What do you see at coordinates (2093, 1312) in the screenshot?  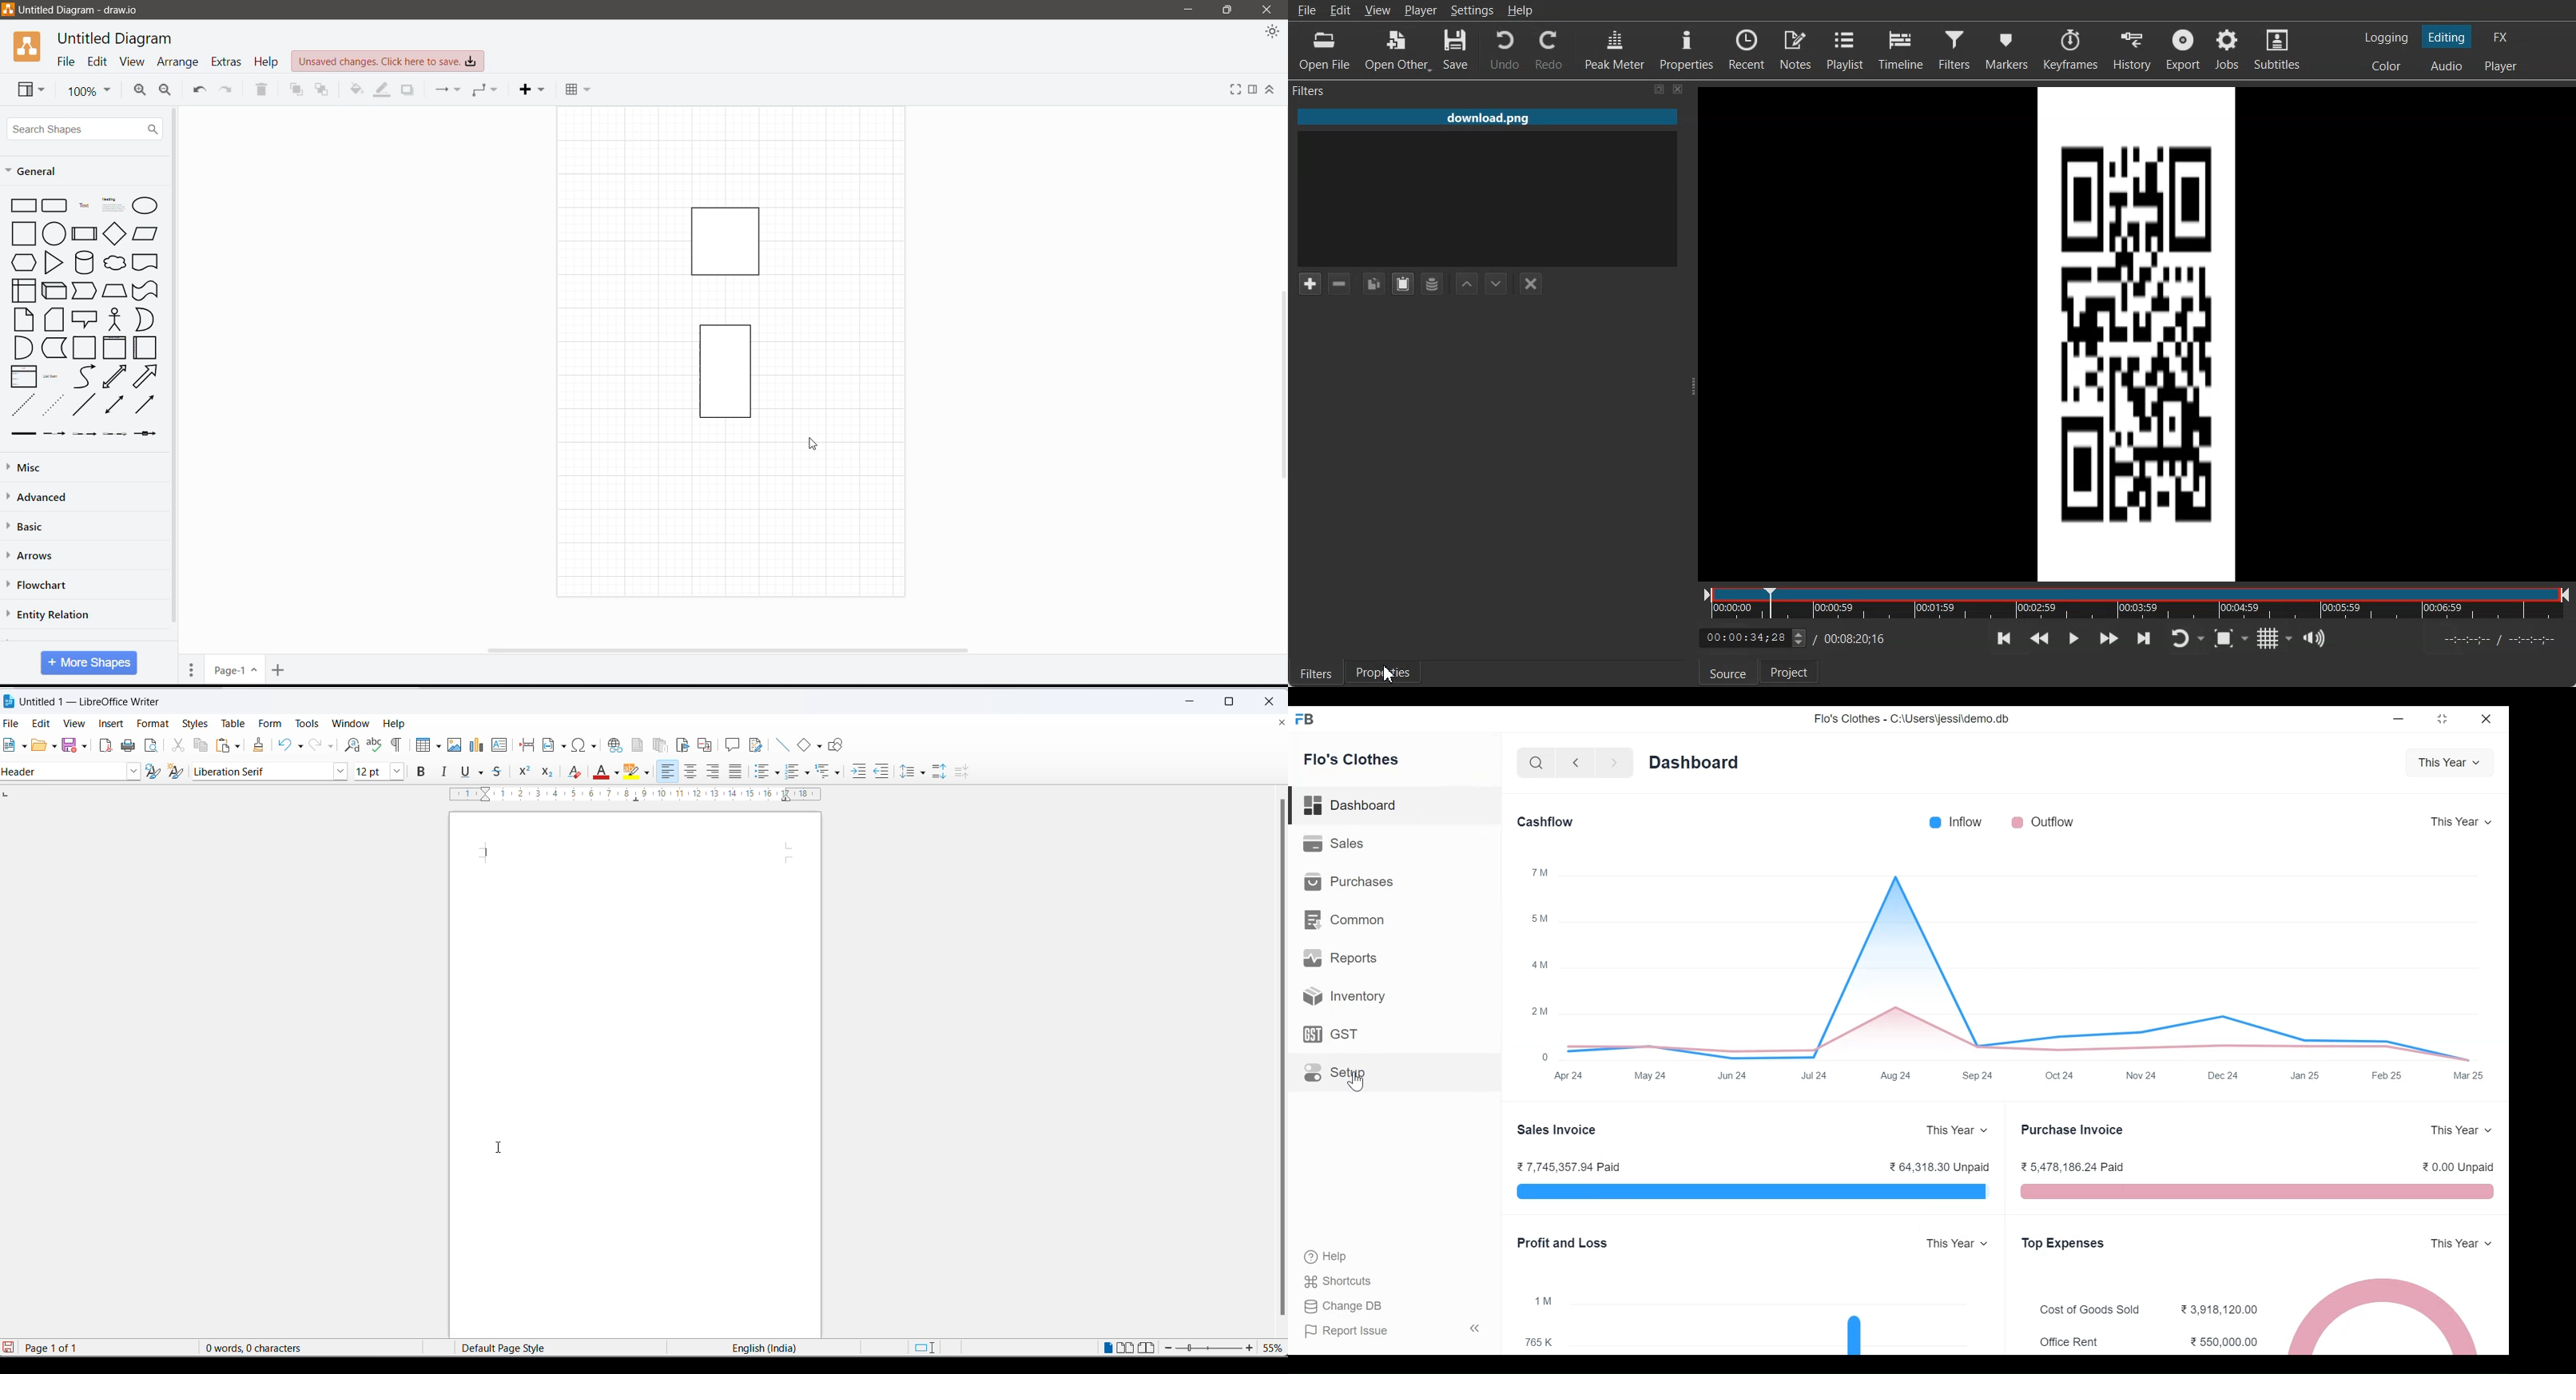 I see `Cost of Goods Sold` at bounding box center [2093, 1312].